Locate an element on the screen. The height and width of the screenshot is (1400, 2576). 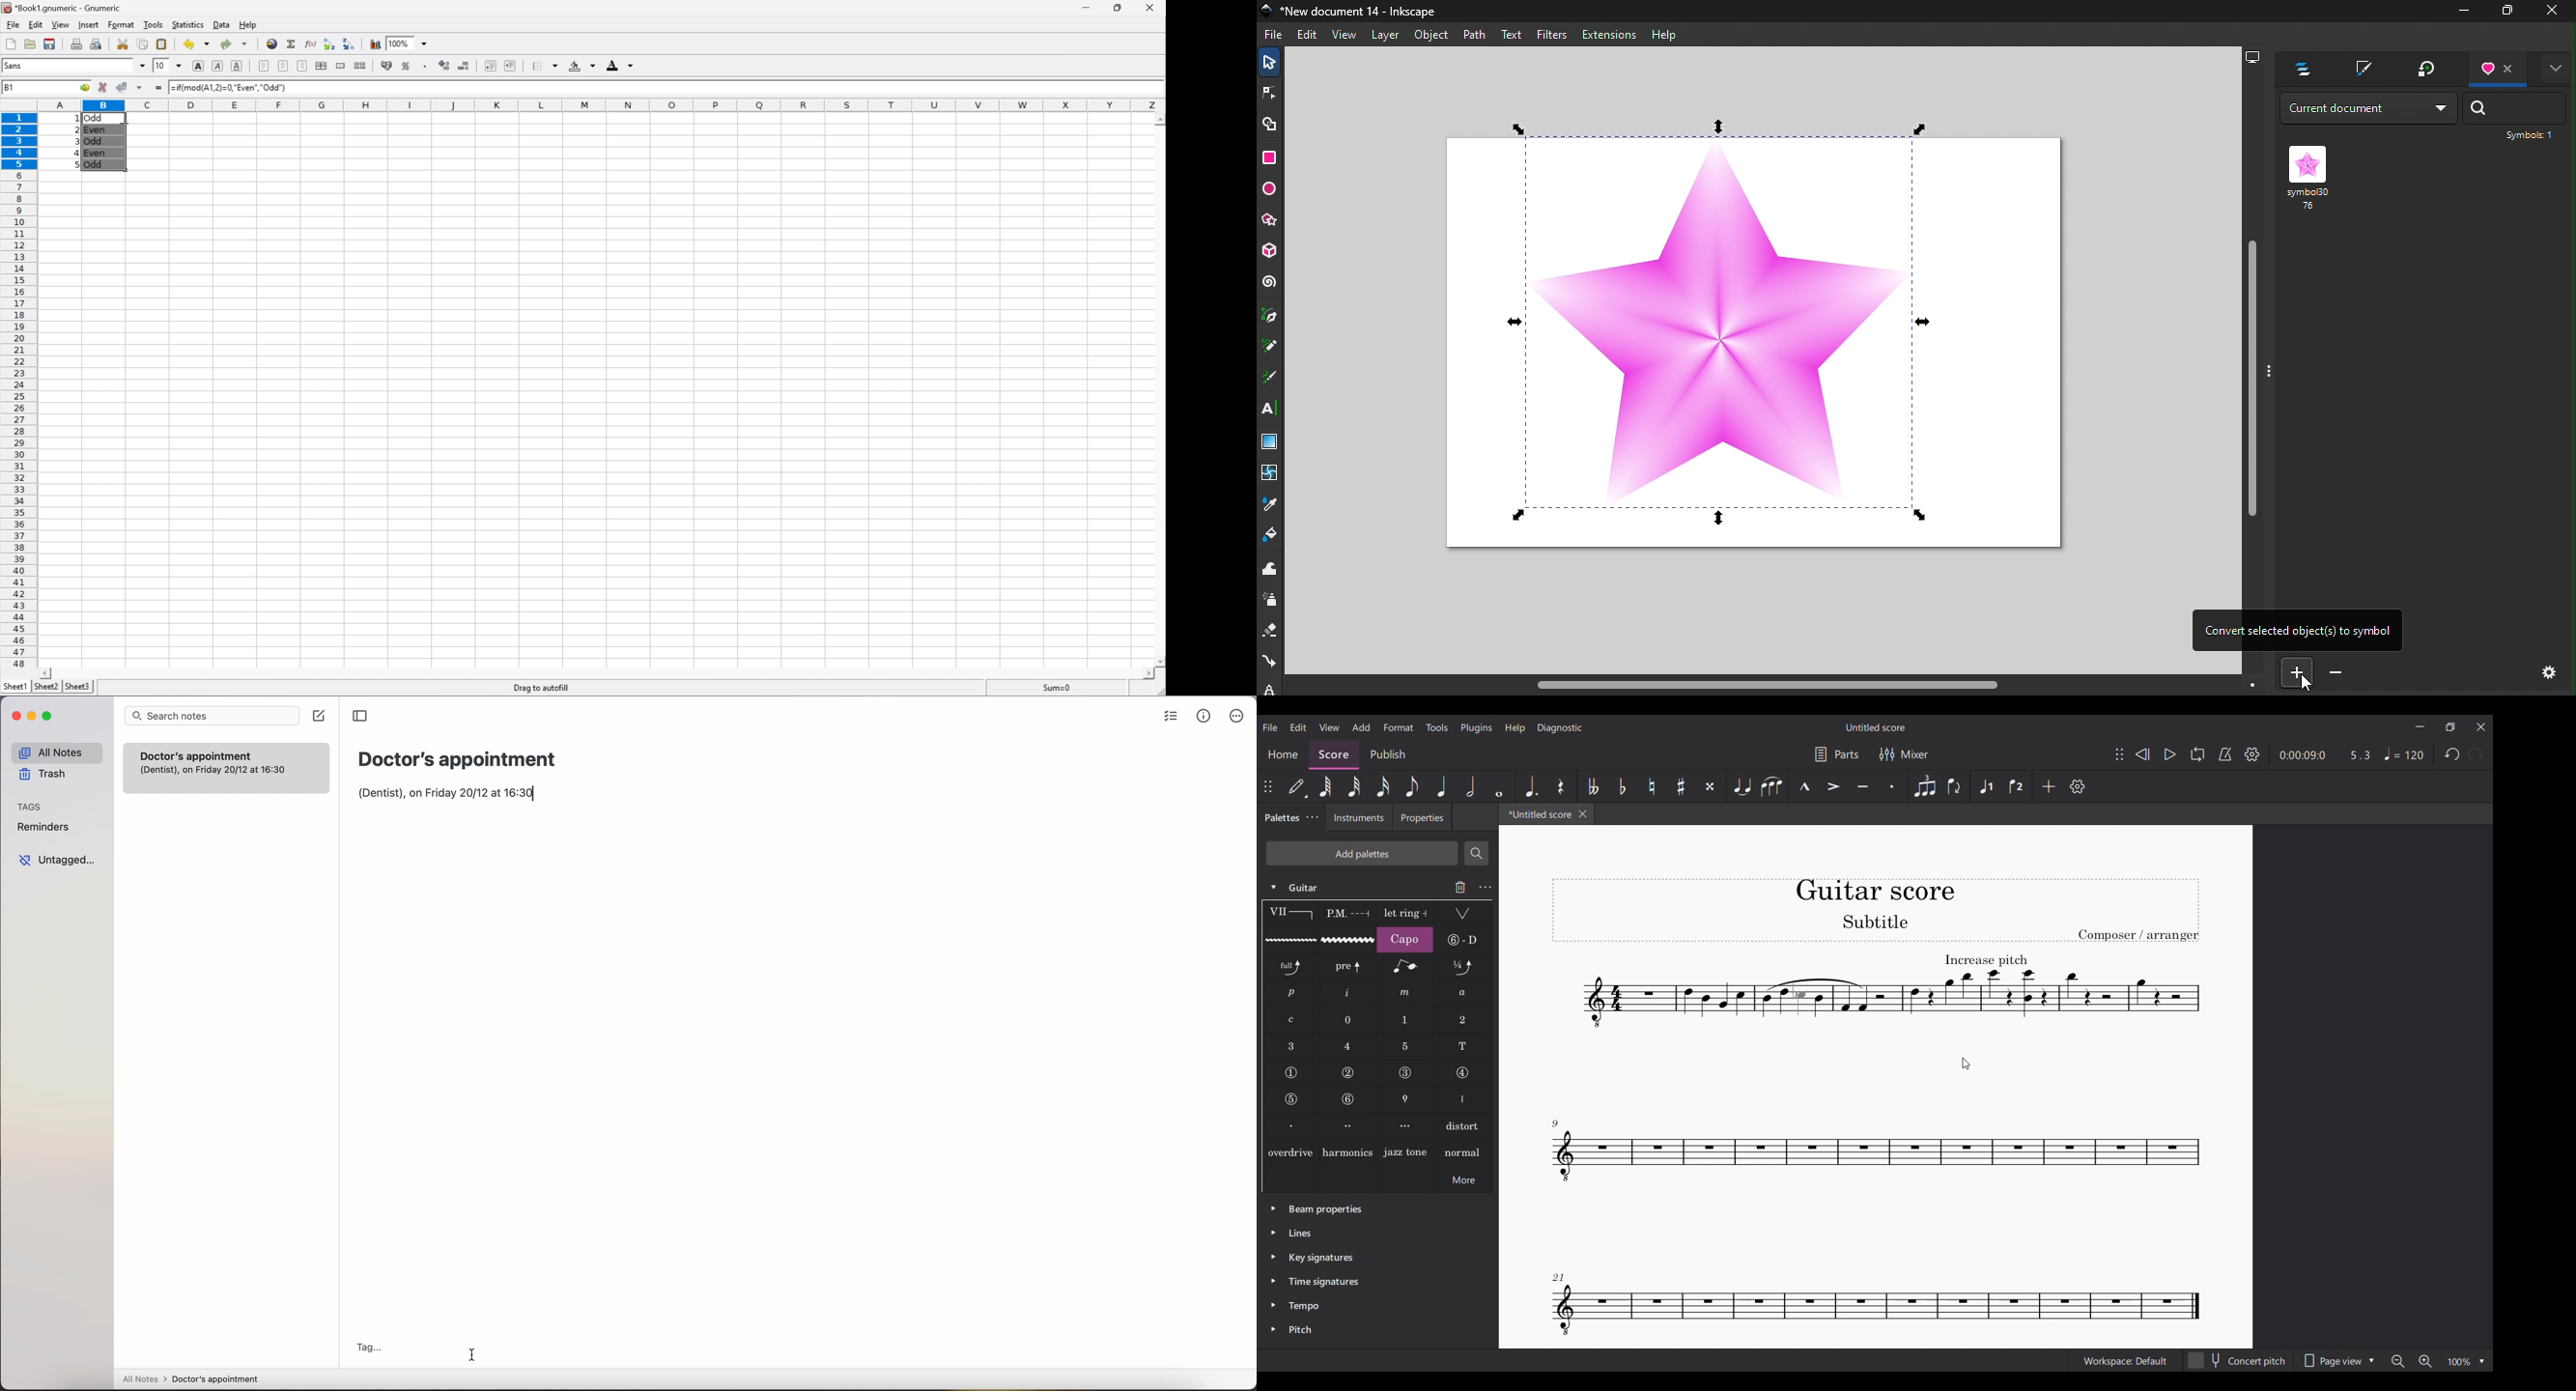
Publish is located at coordinates (1388, 755).